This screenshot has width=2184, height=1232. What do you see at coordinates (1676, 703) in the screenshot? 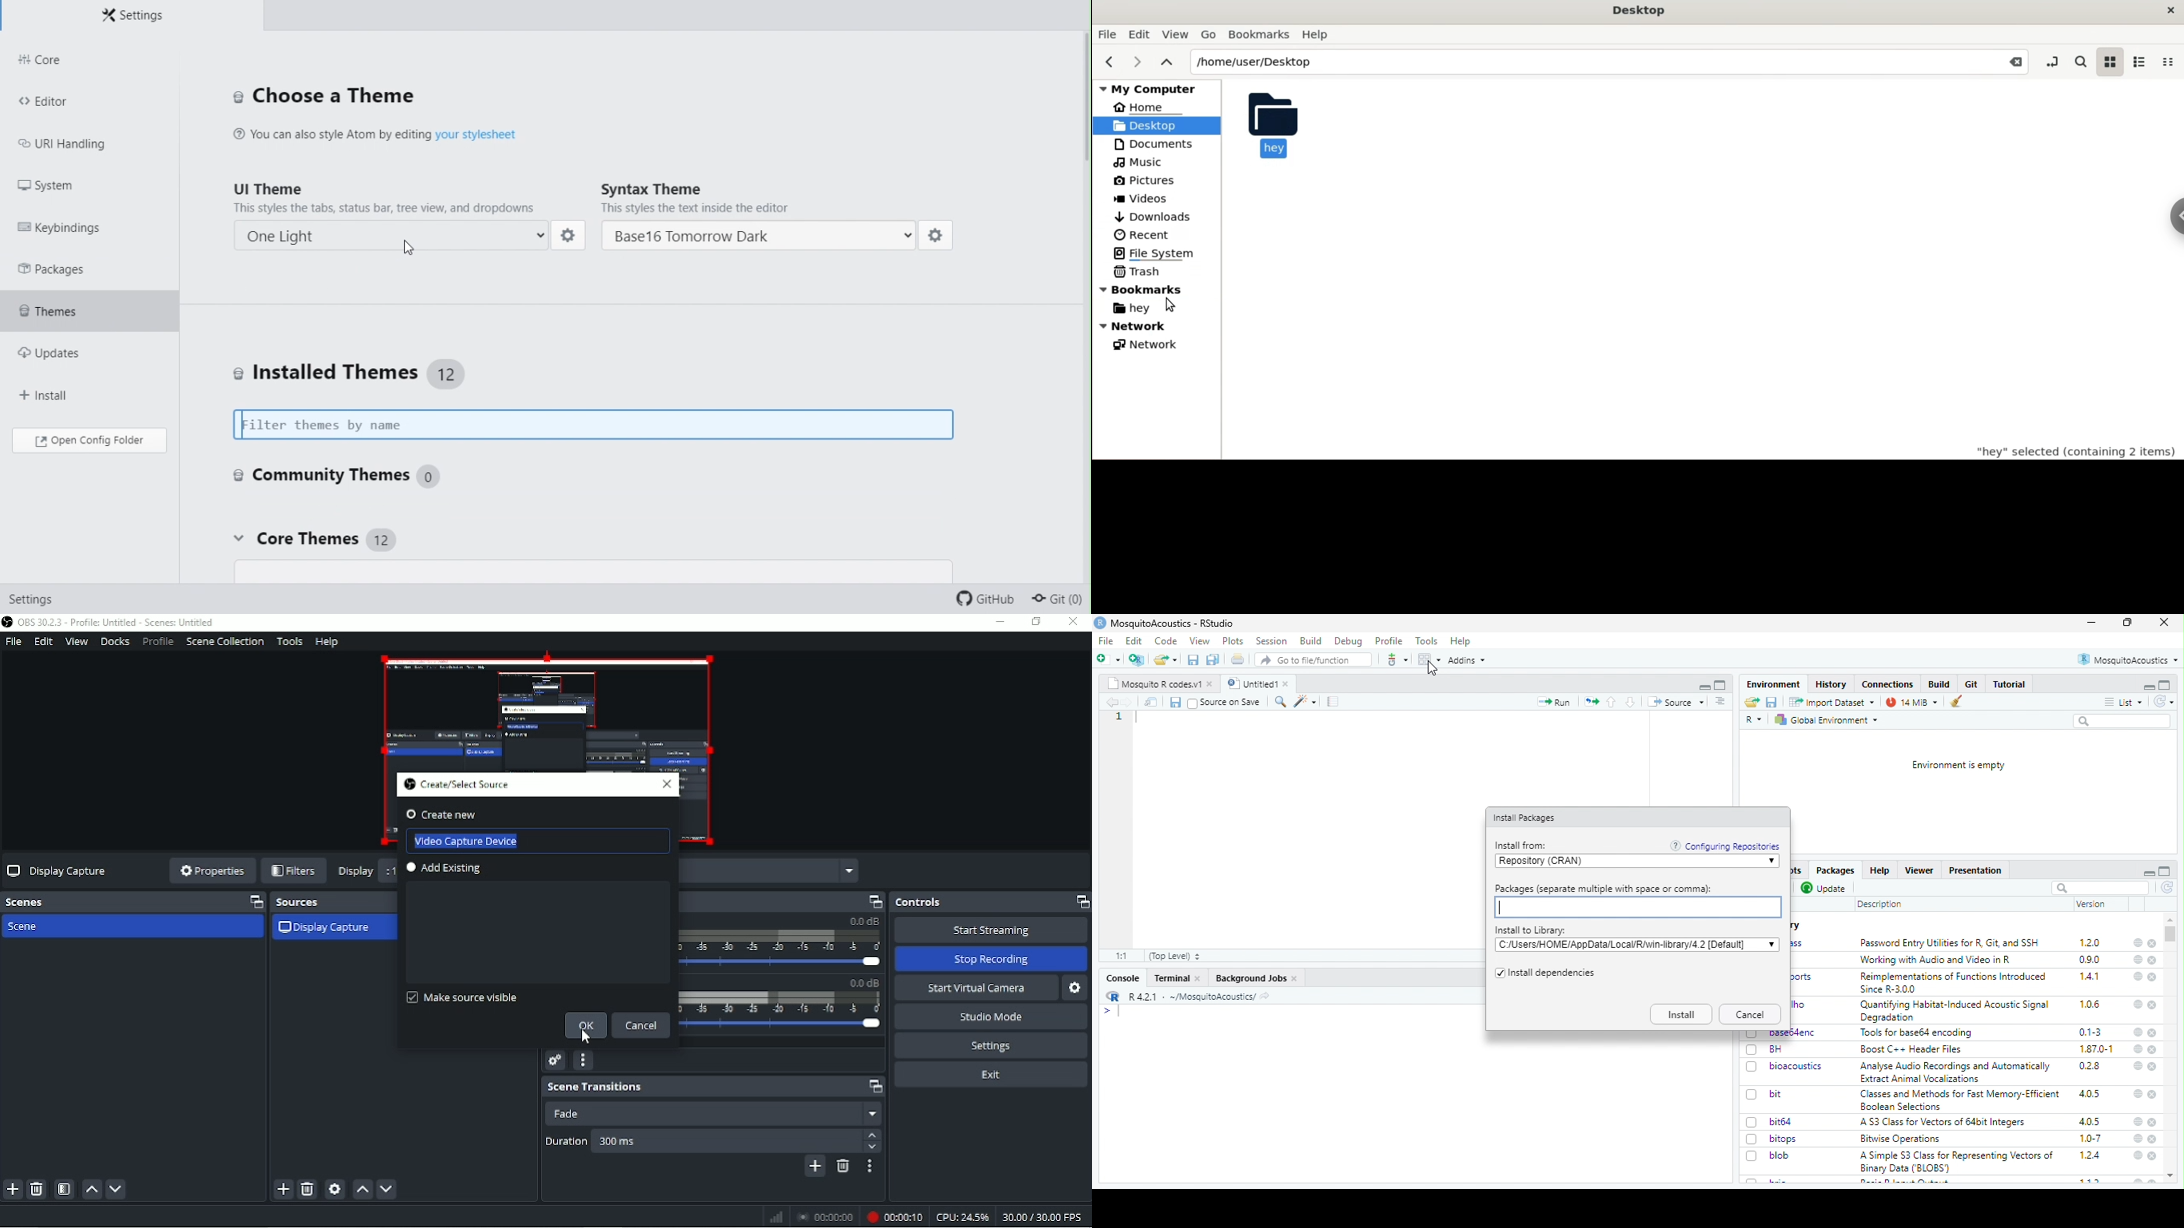
I see `Source` at bounding box center [1676, 703].